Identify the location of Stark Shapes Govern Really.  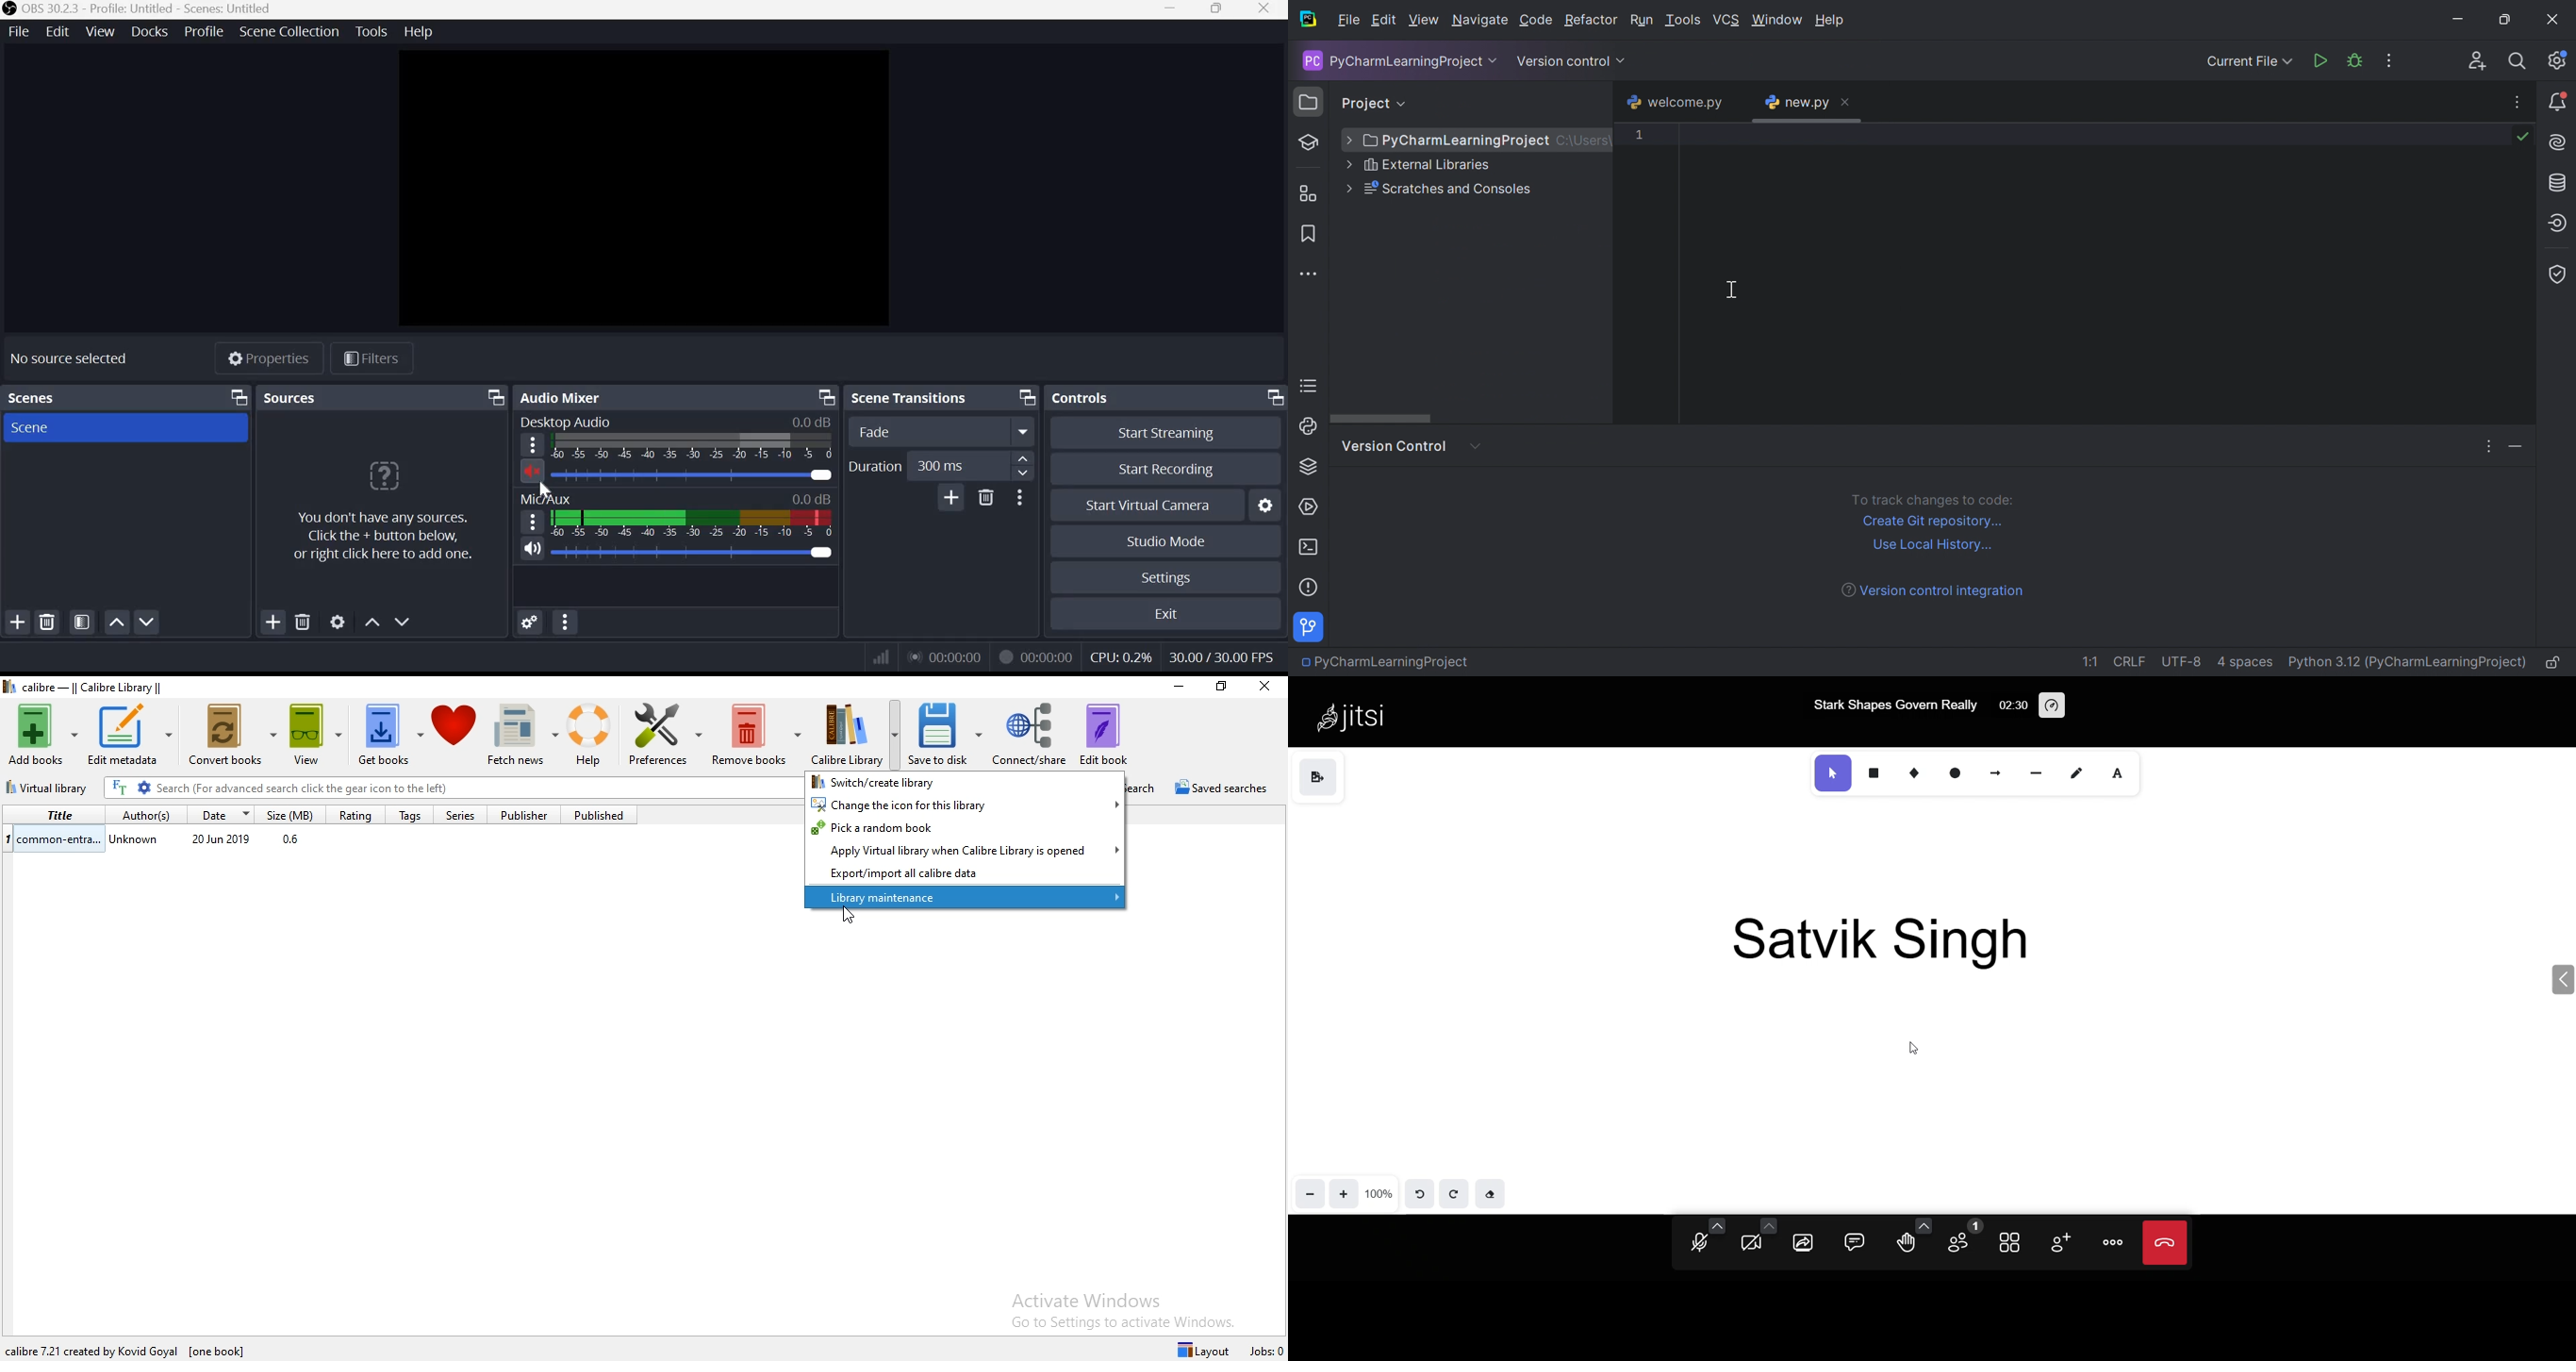
(1895, 706).